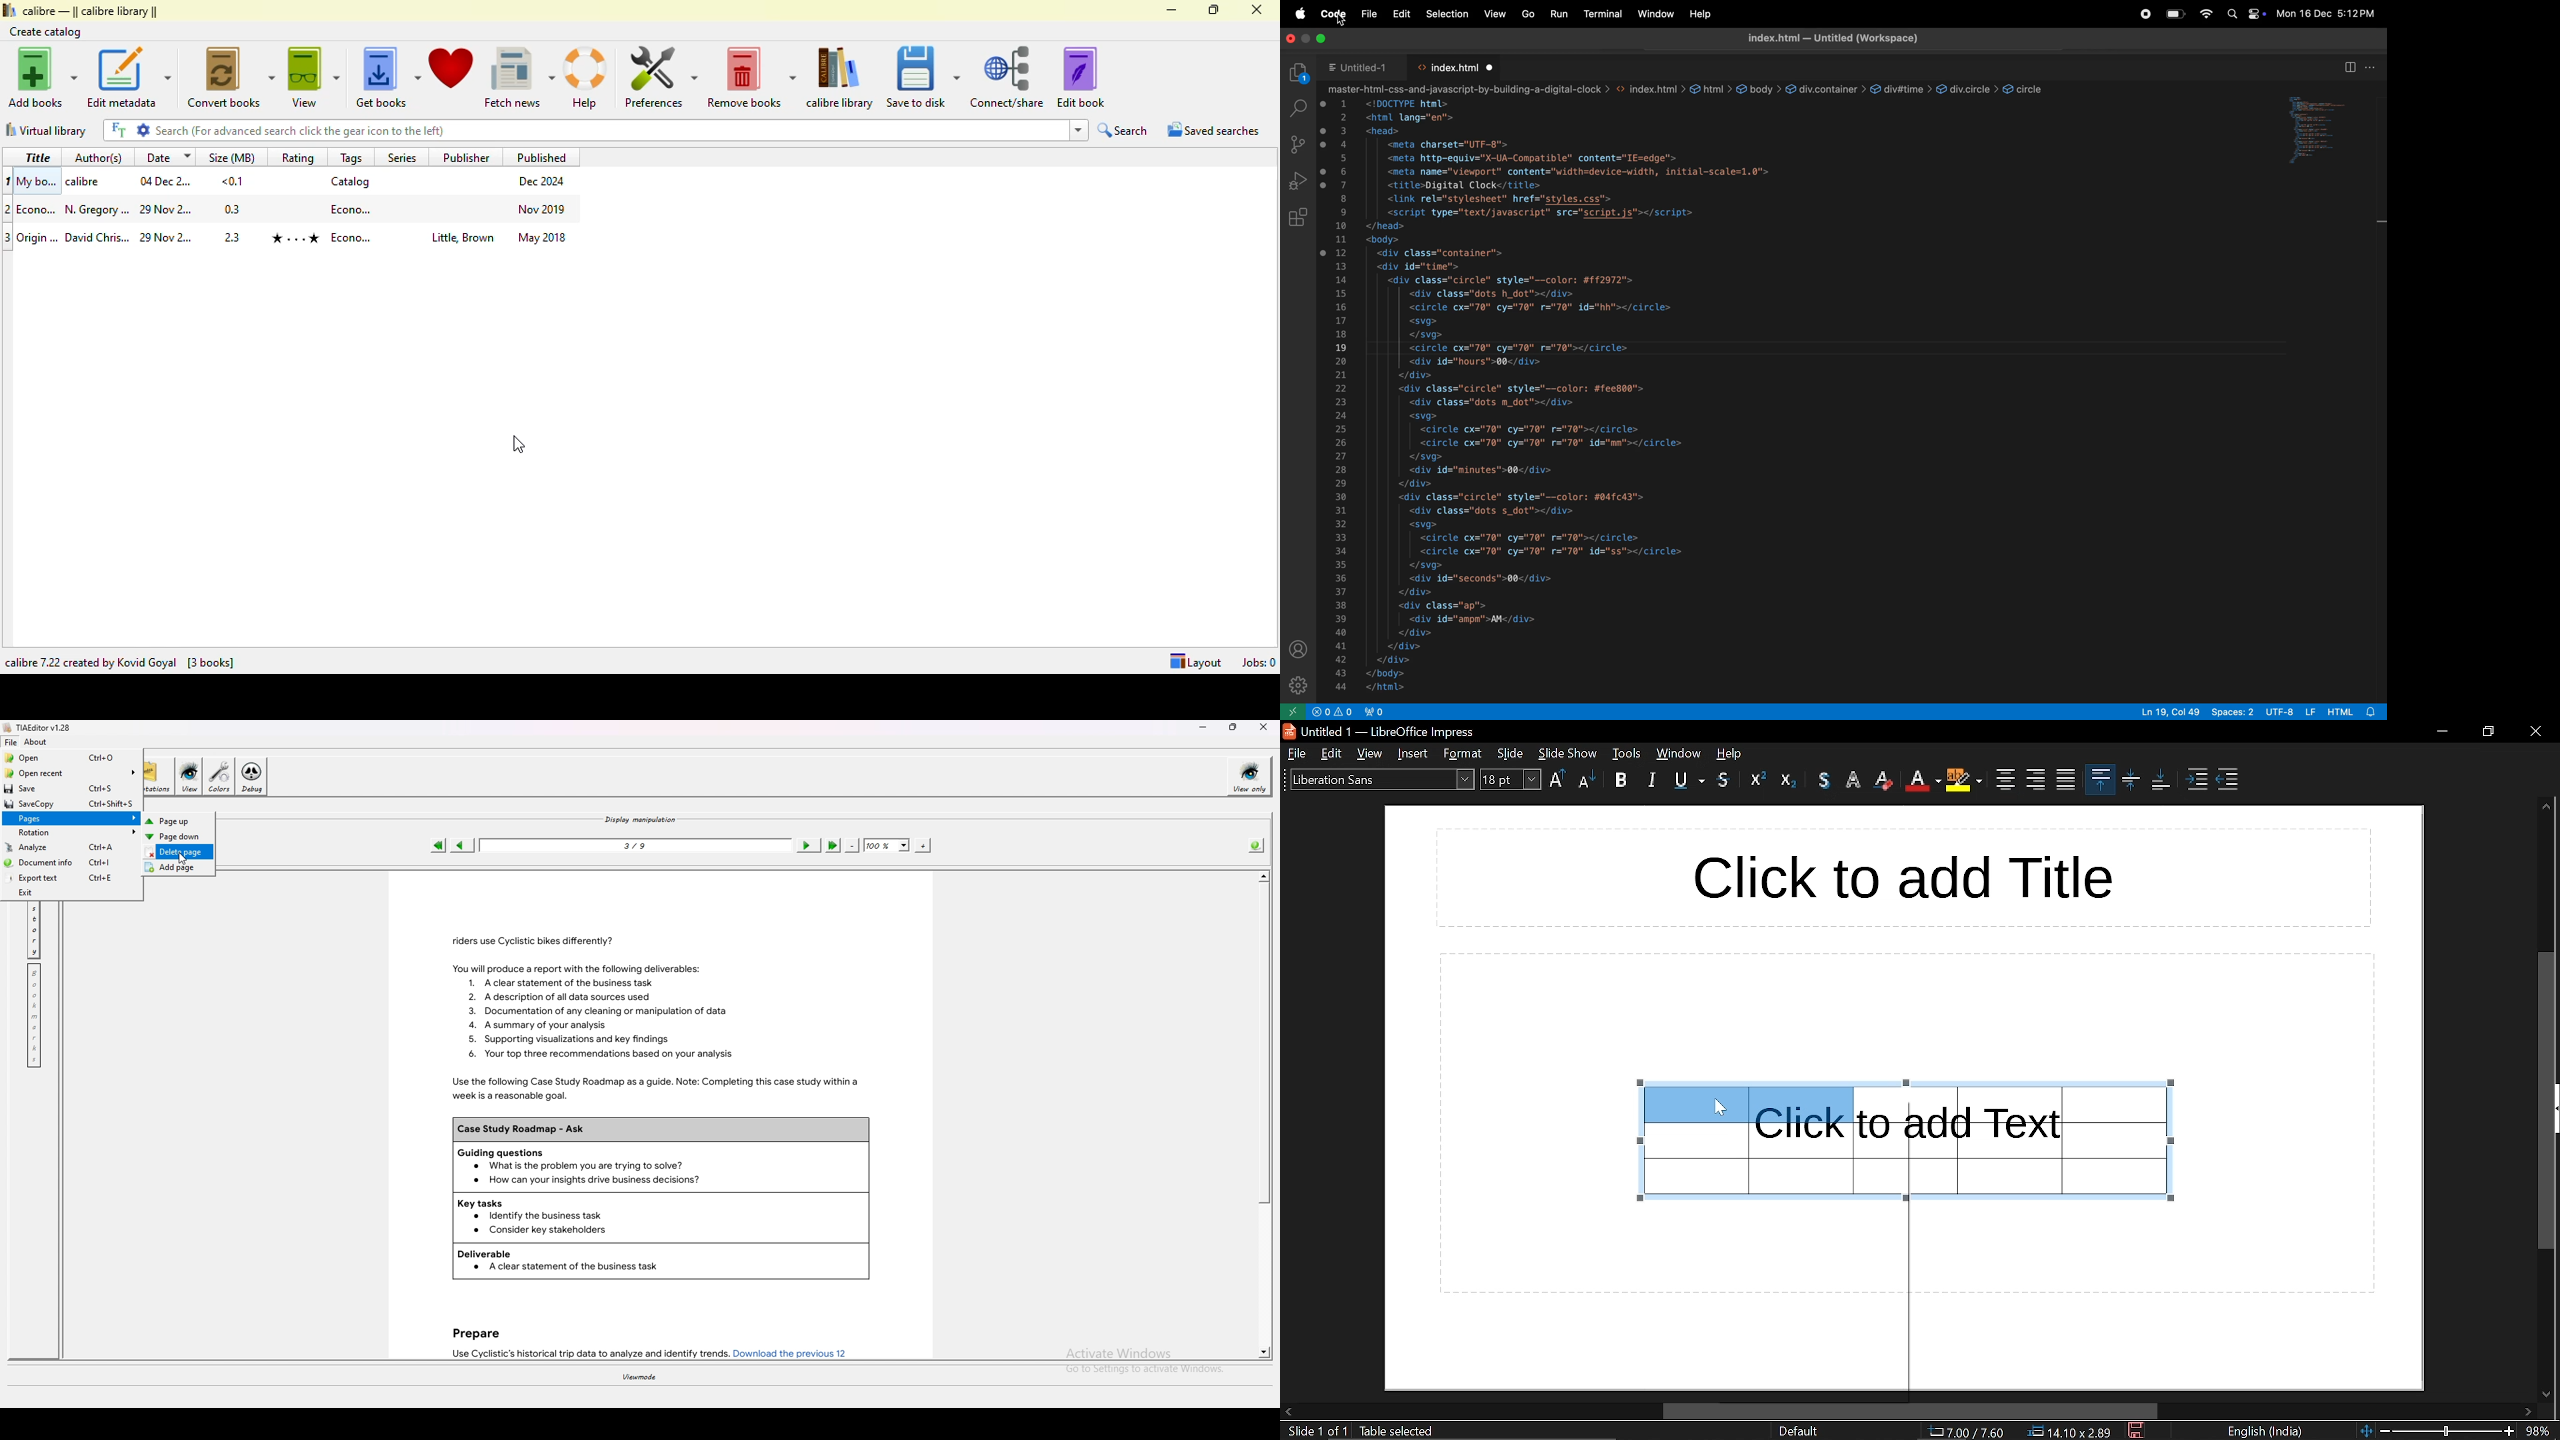 The image size is (2576, 1456). What do you see at coordinates (2100, 778) in the screenshot?
I see `align top` at bounding box center [2100, 778].